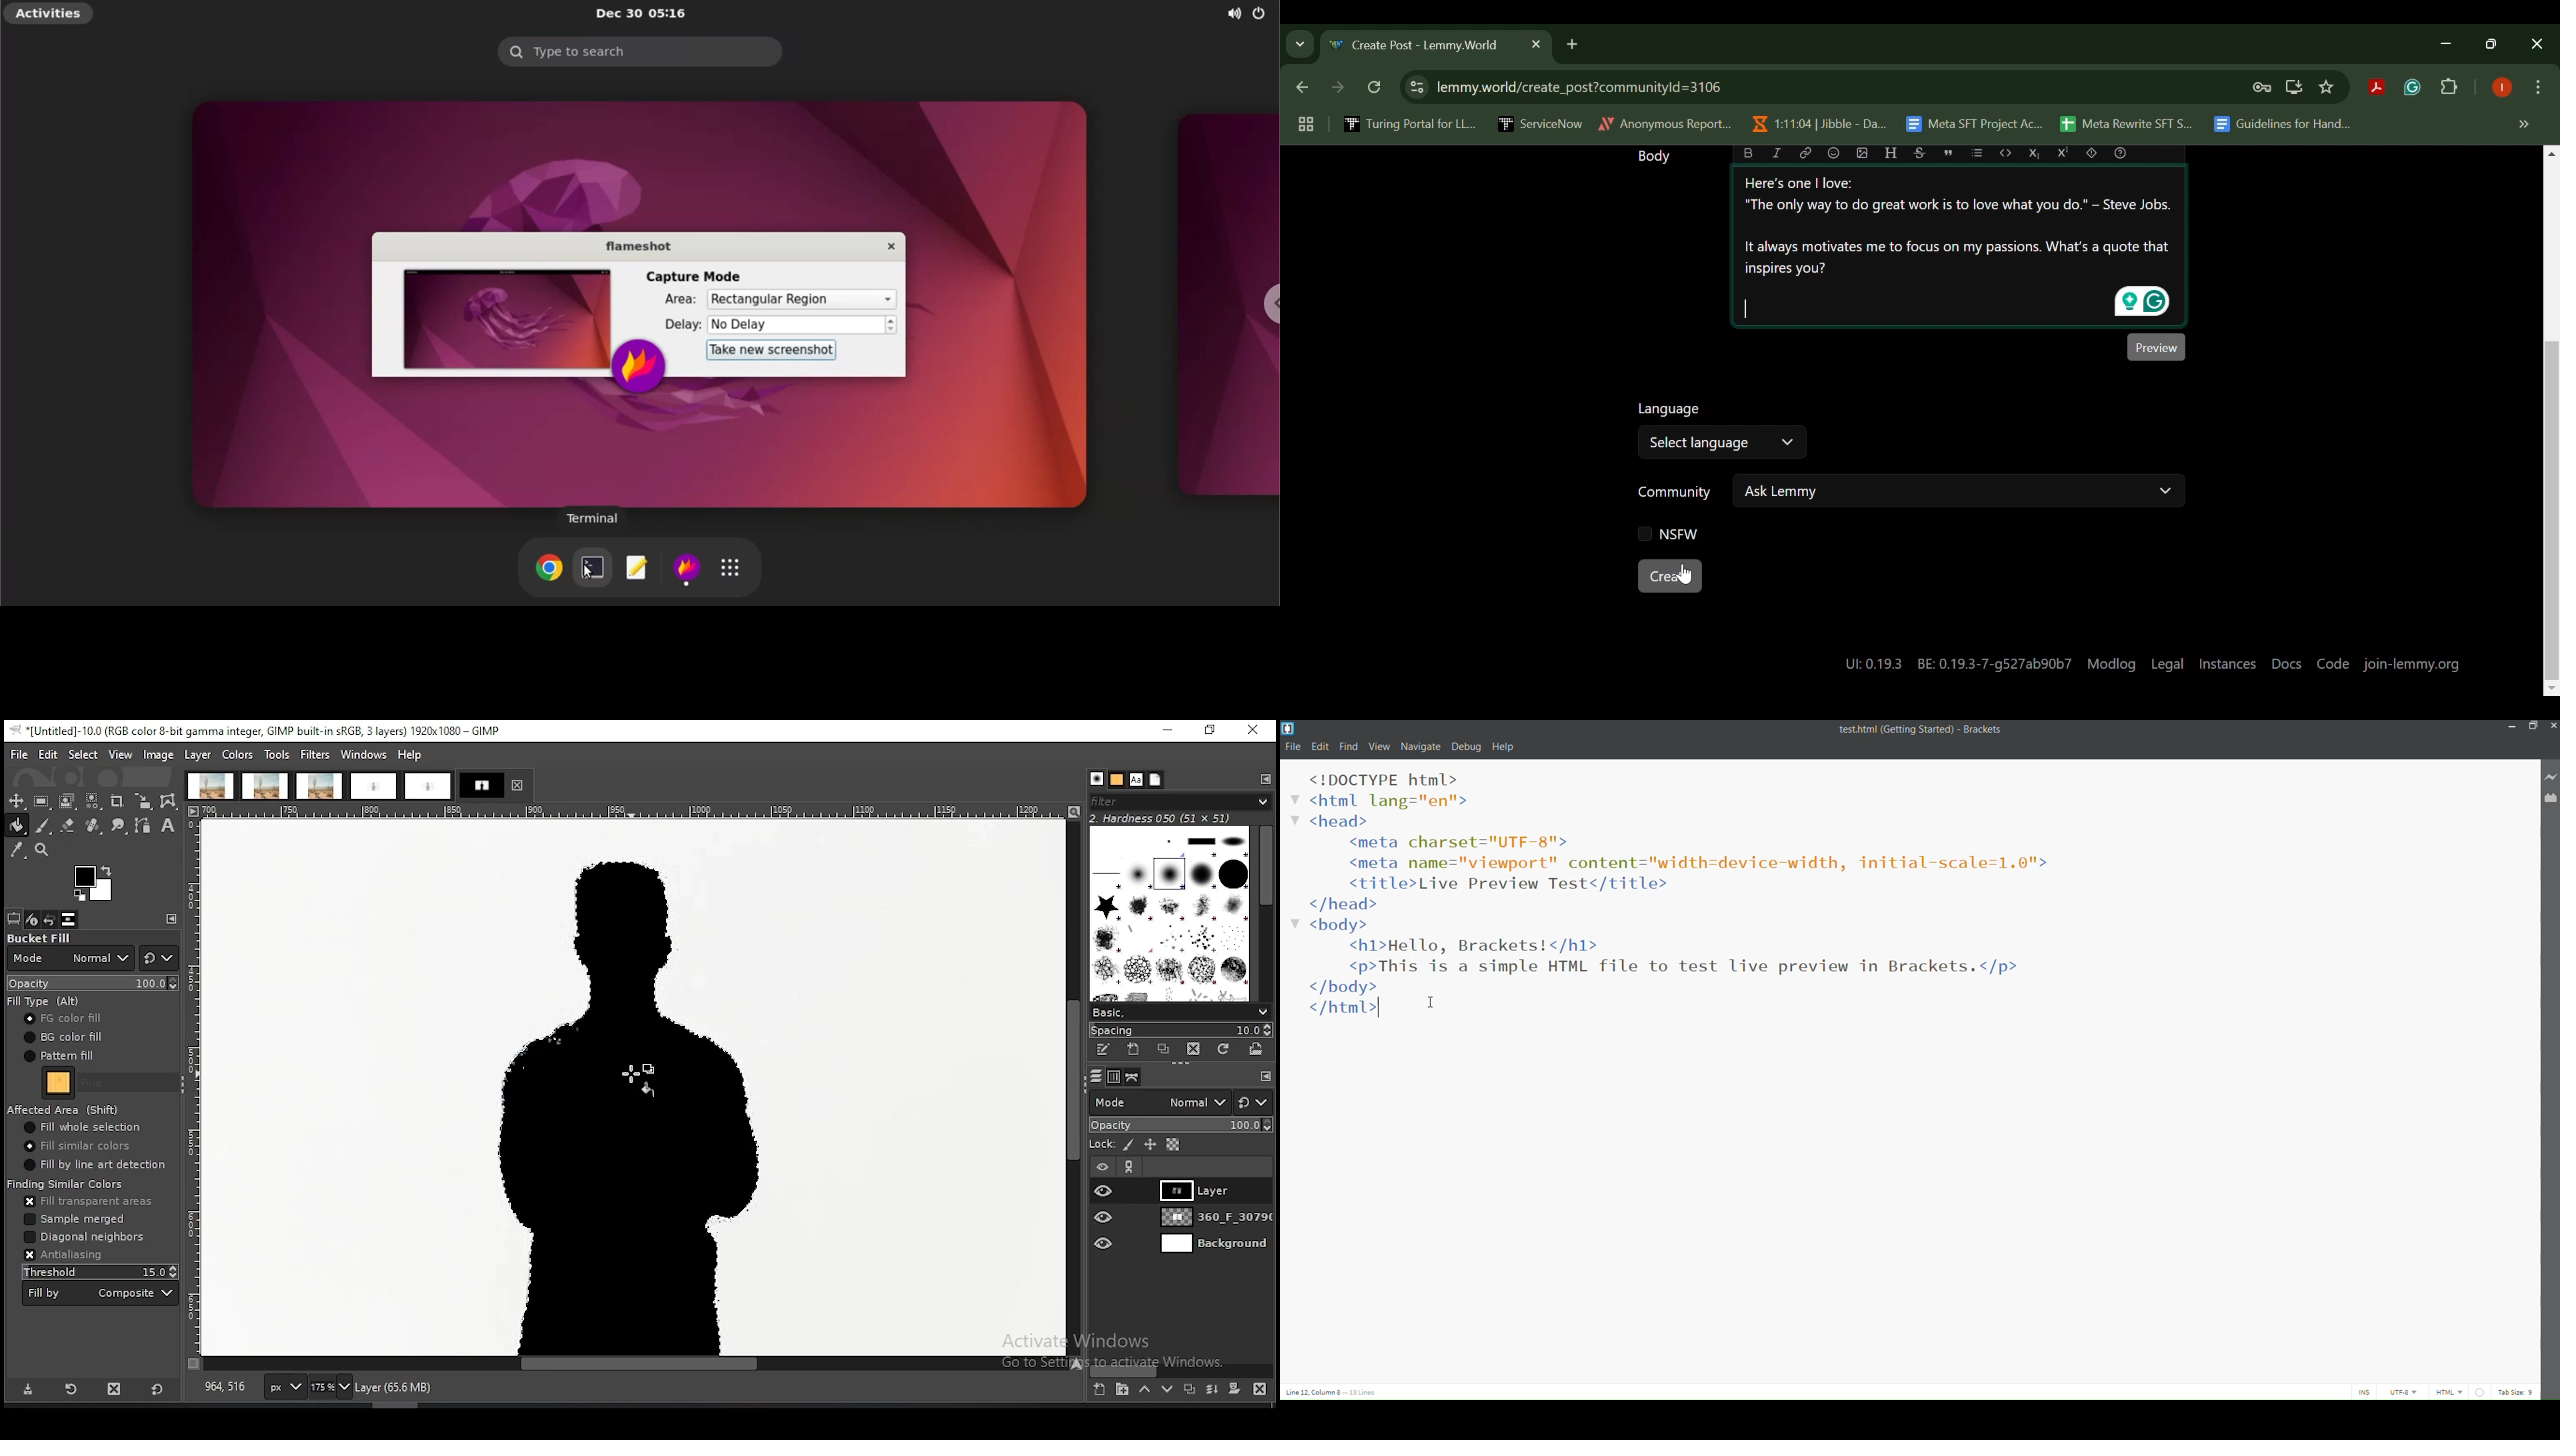 This screenshot has height=1456, width=2576. What do you see at coordinates (68, 825) in the screenshot?
I see `eraser tool` at bounding box center [68, 825].